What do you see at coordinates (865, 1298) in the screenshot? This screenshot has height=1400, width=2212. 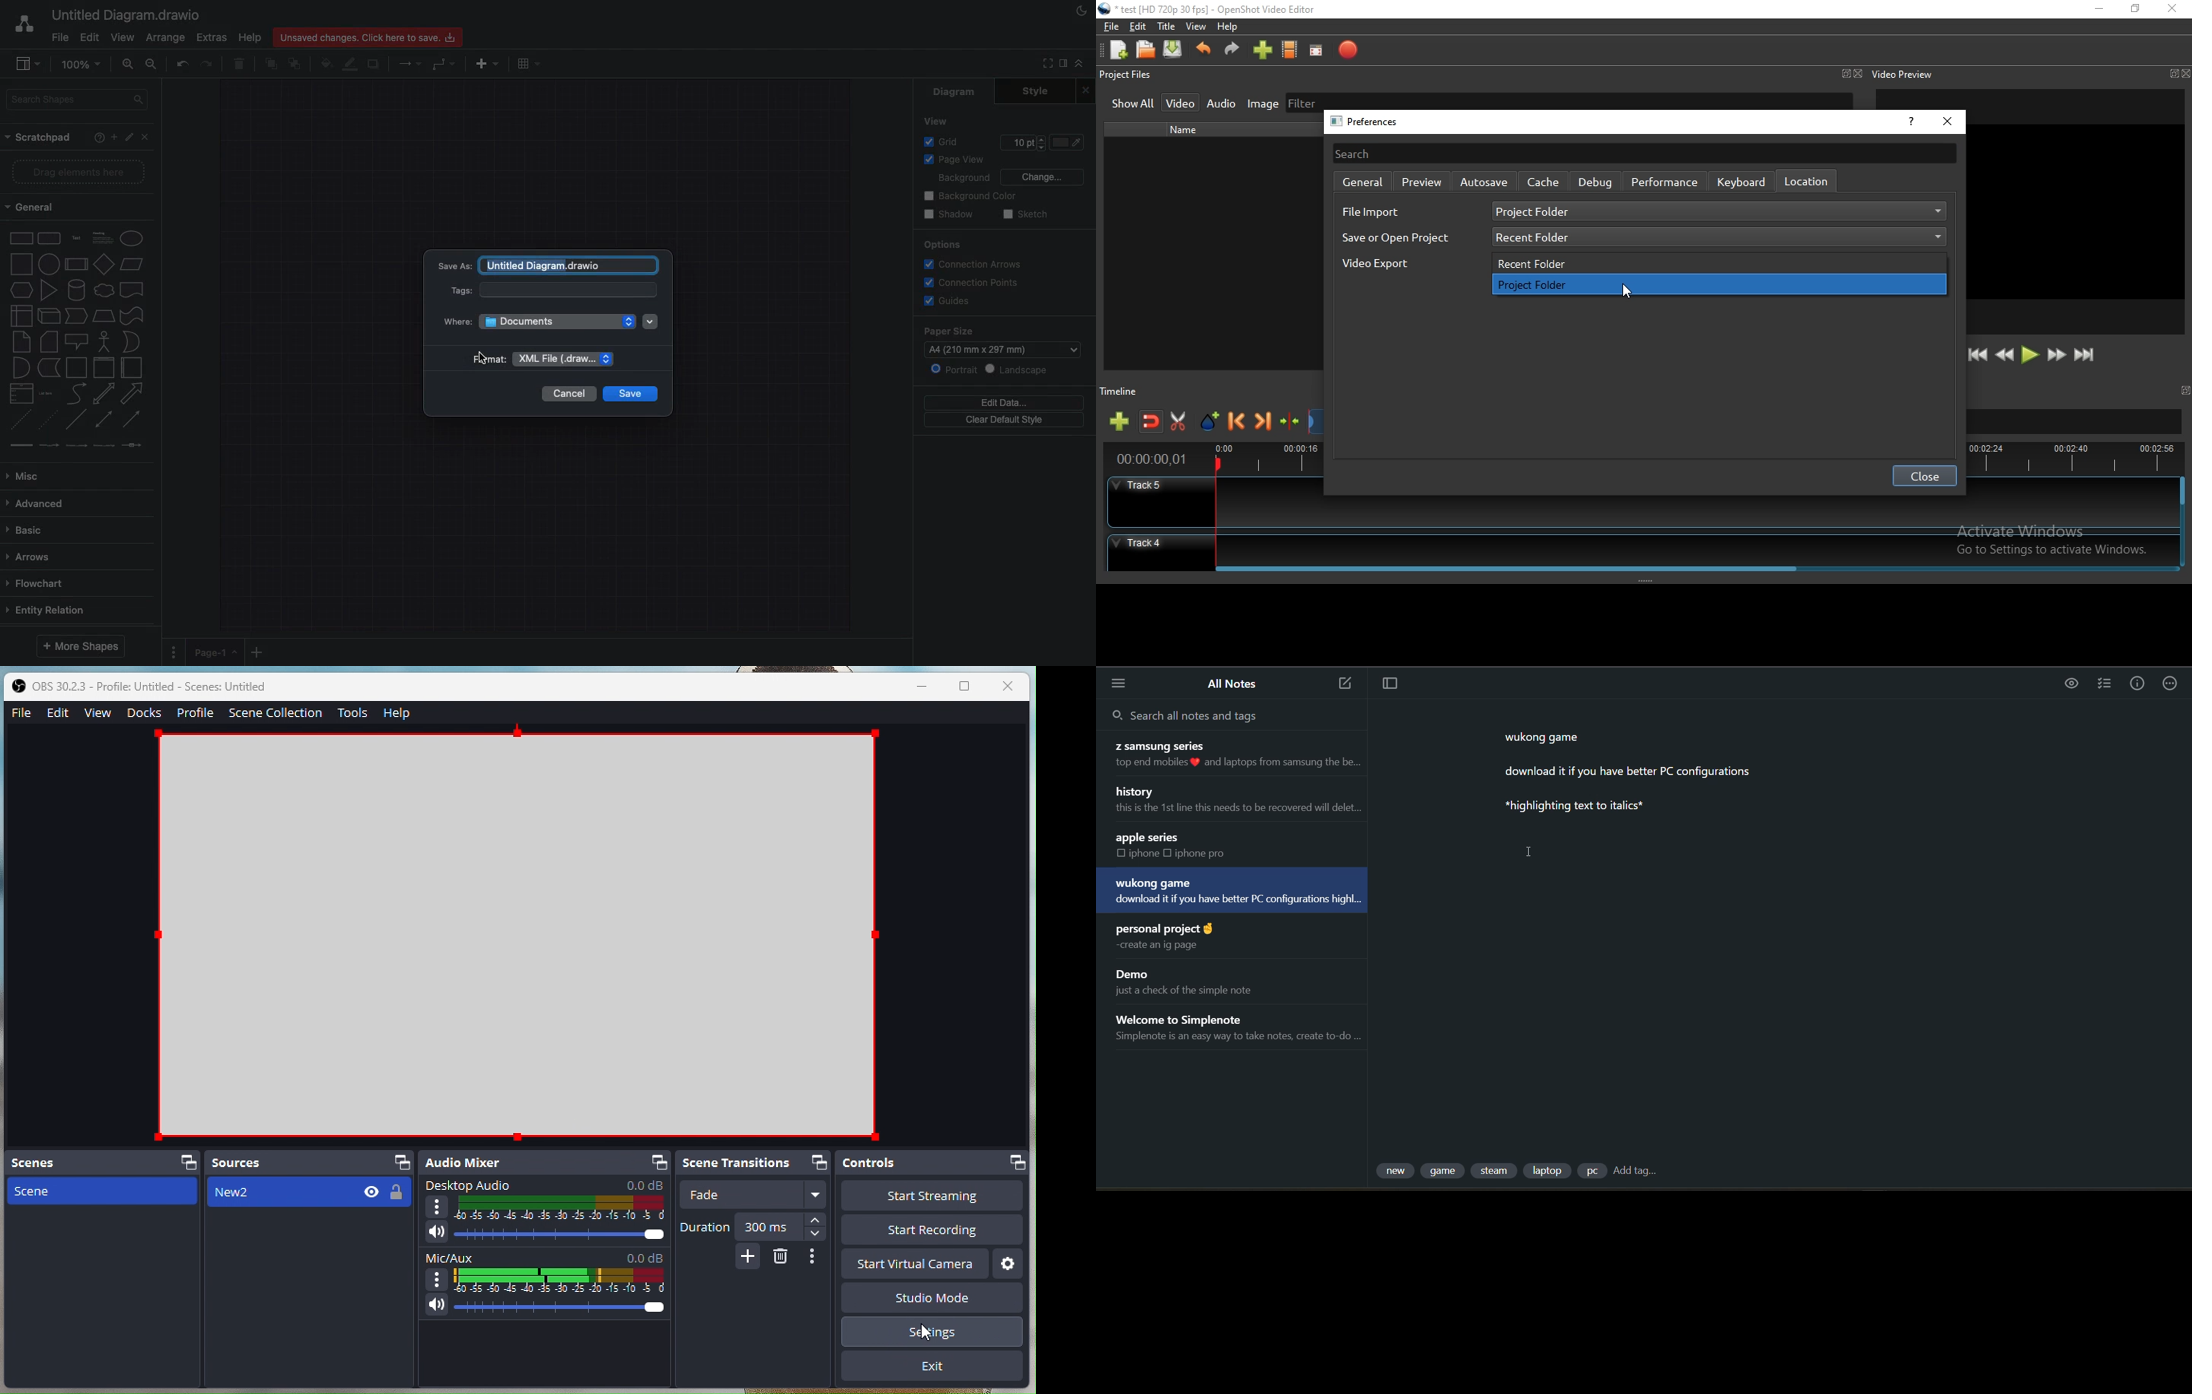 I see `Studio Mode` at bounding box center [865, 1298].